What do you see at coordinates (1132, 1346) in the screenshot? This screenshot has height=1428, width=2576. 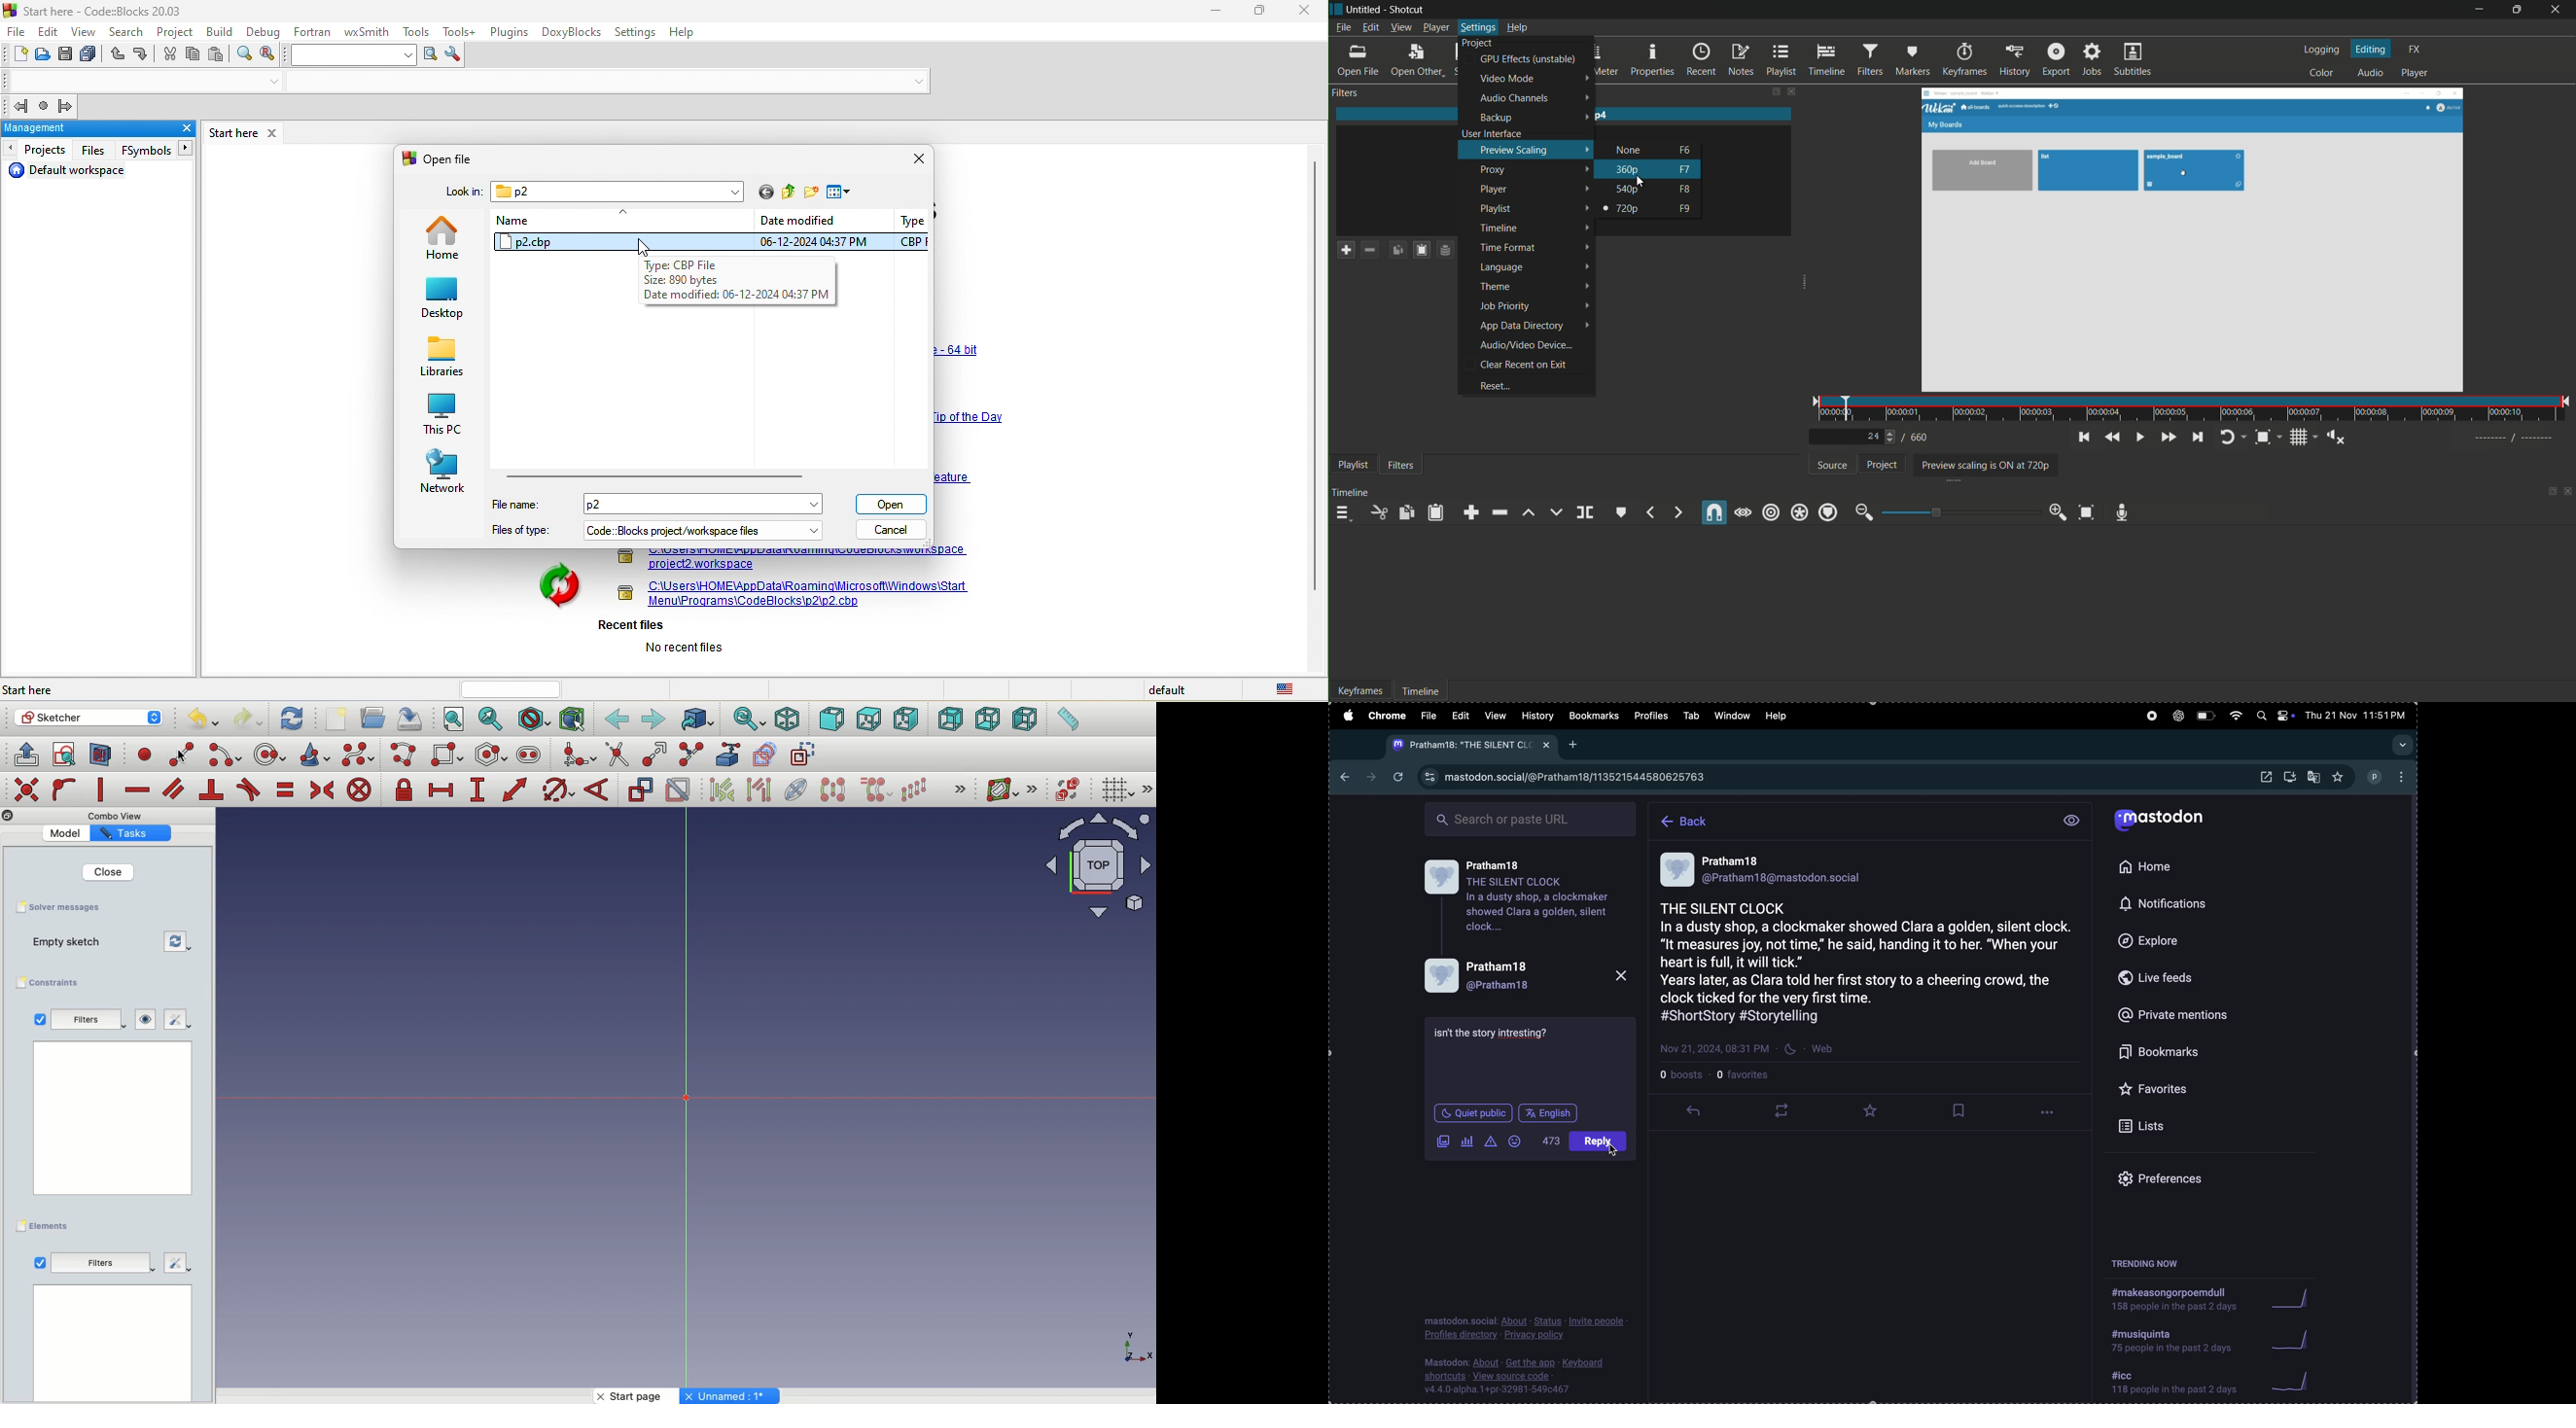 I see `` at bounding box center [1132, 1346].